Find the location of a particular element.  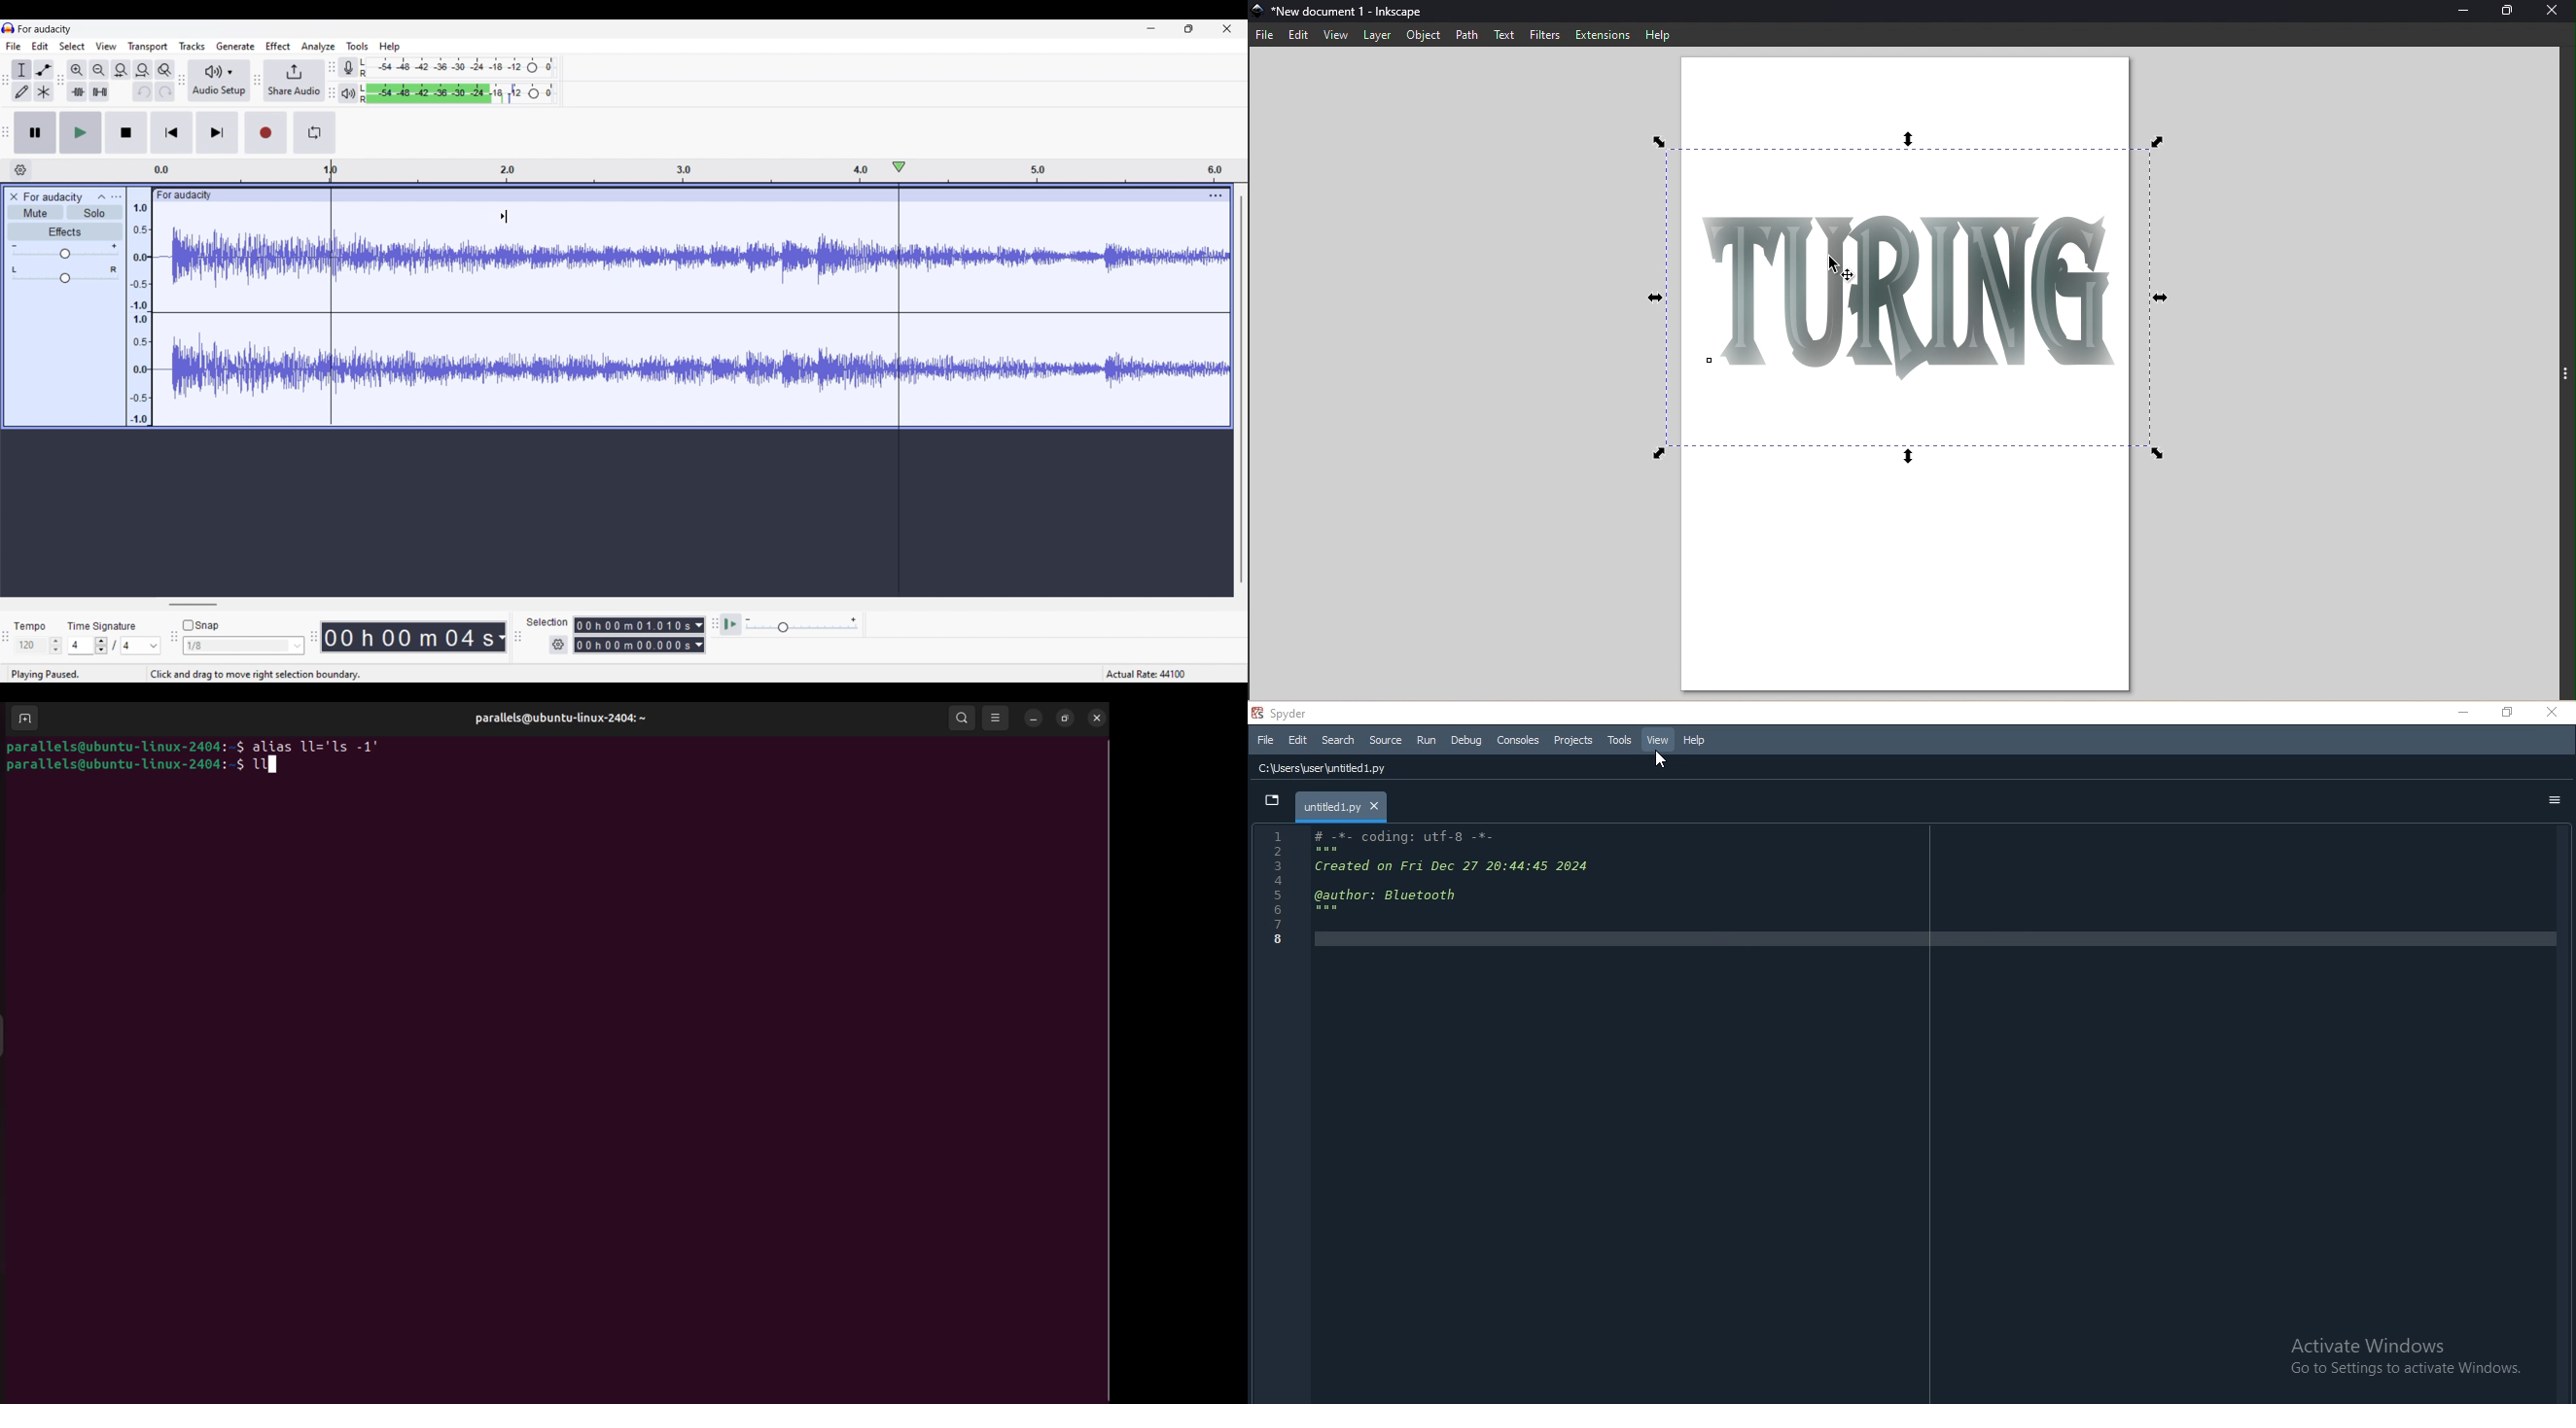

Path is located at coordinates (1469, 35).